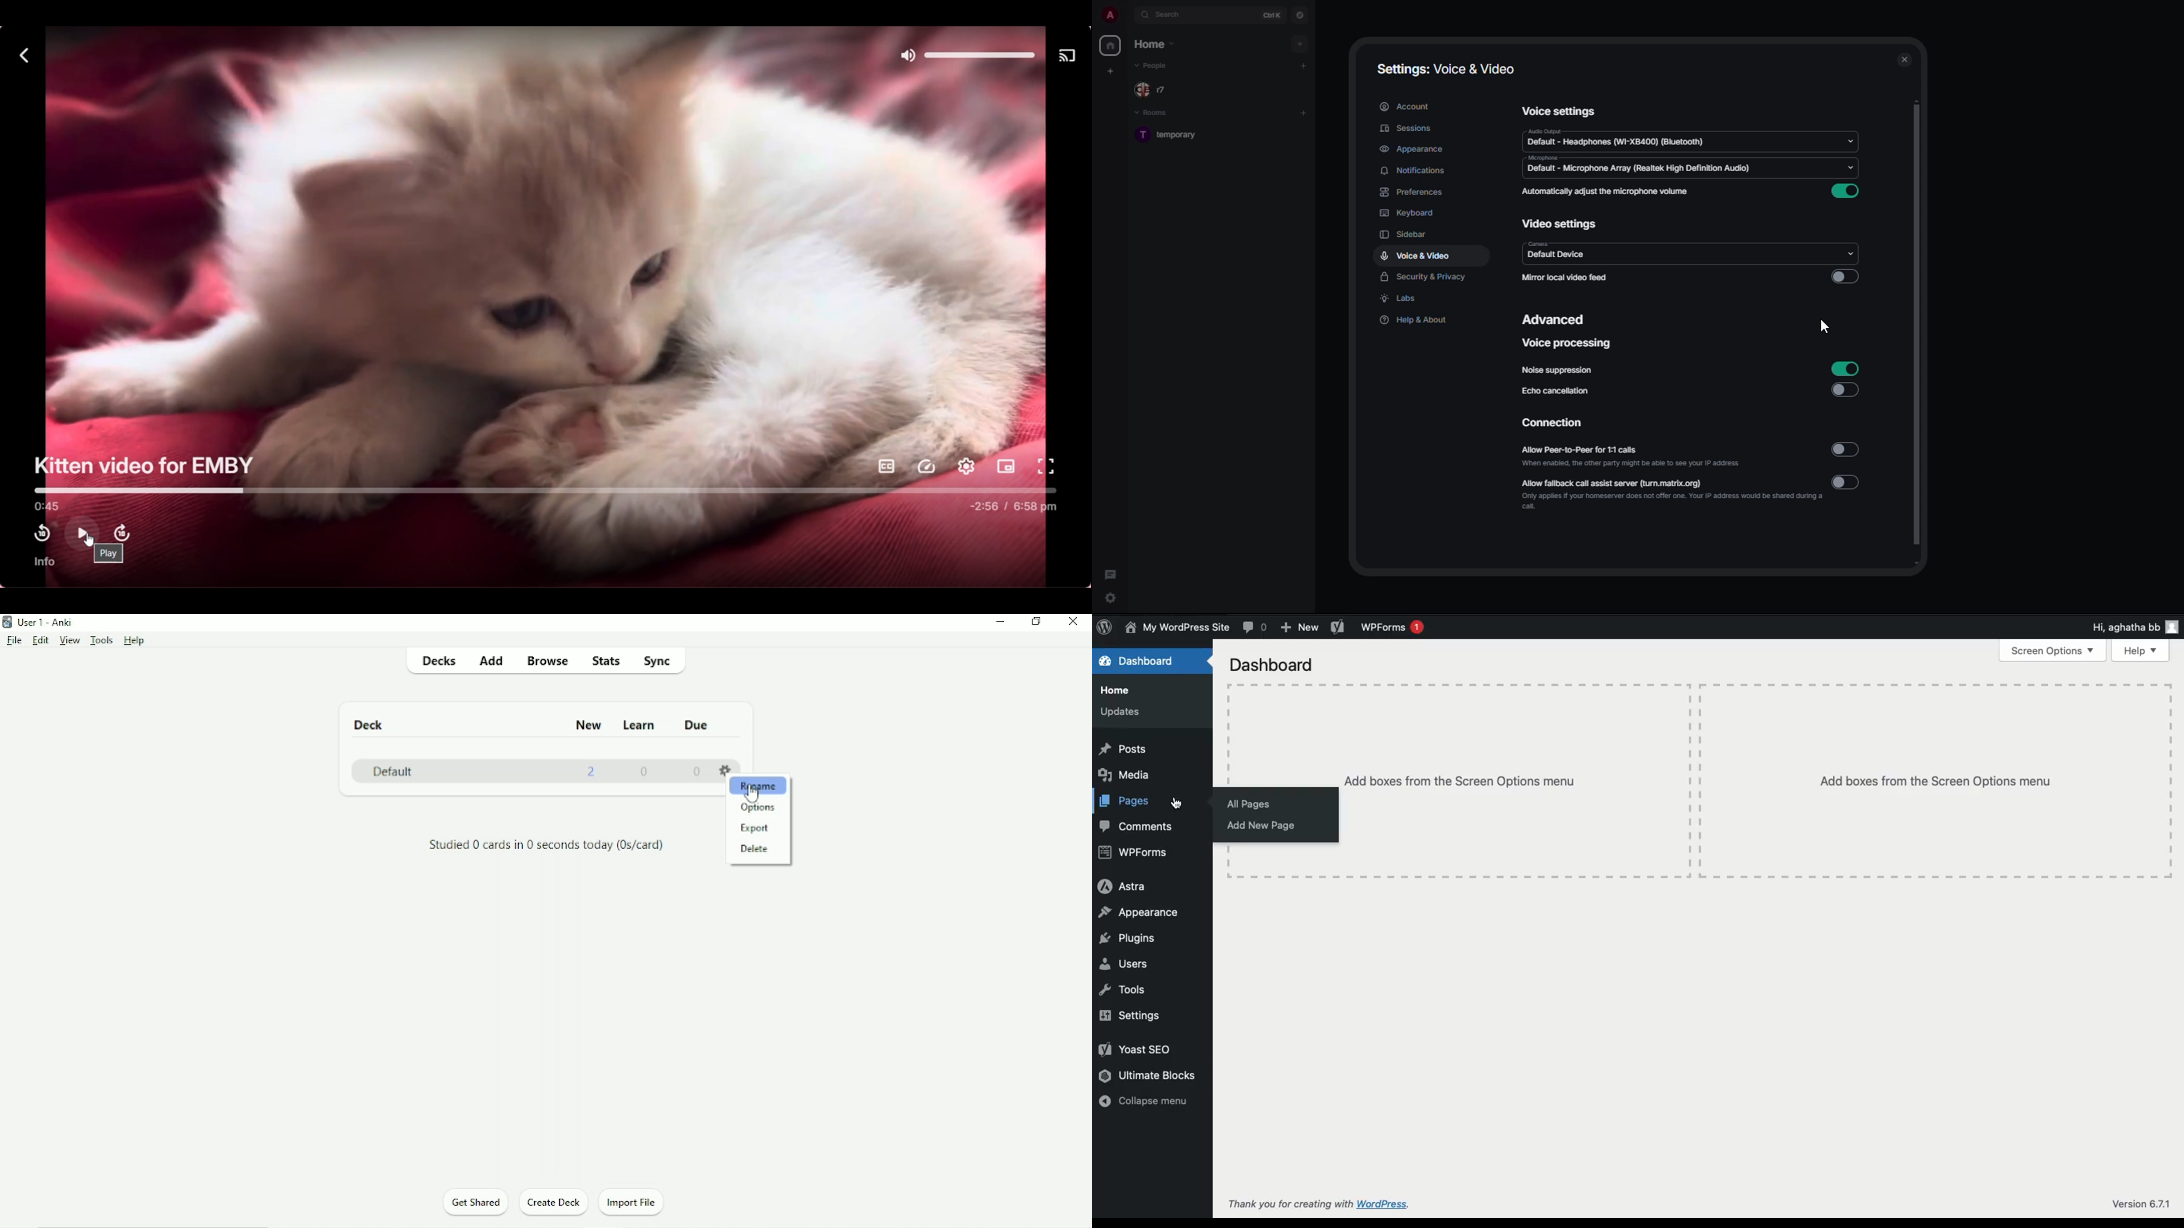 The image size is (2184, 1232). I want to click on Help, so click(2141, 650).